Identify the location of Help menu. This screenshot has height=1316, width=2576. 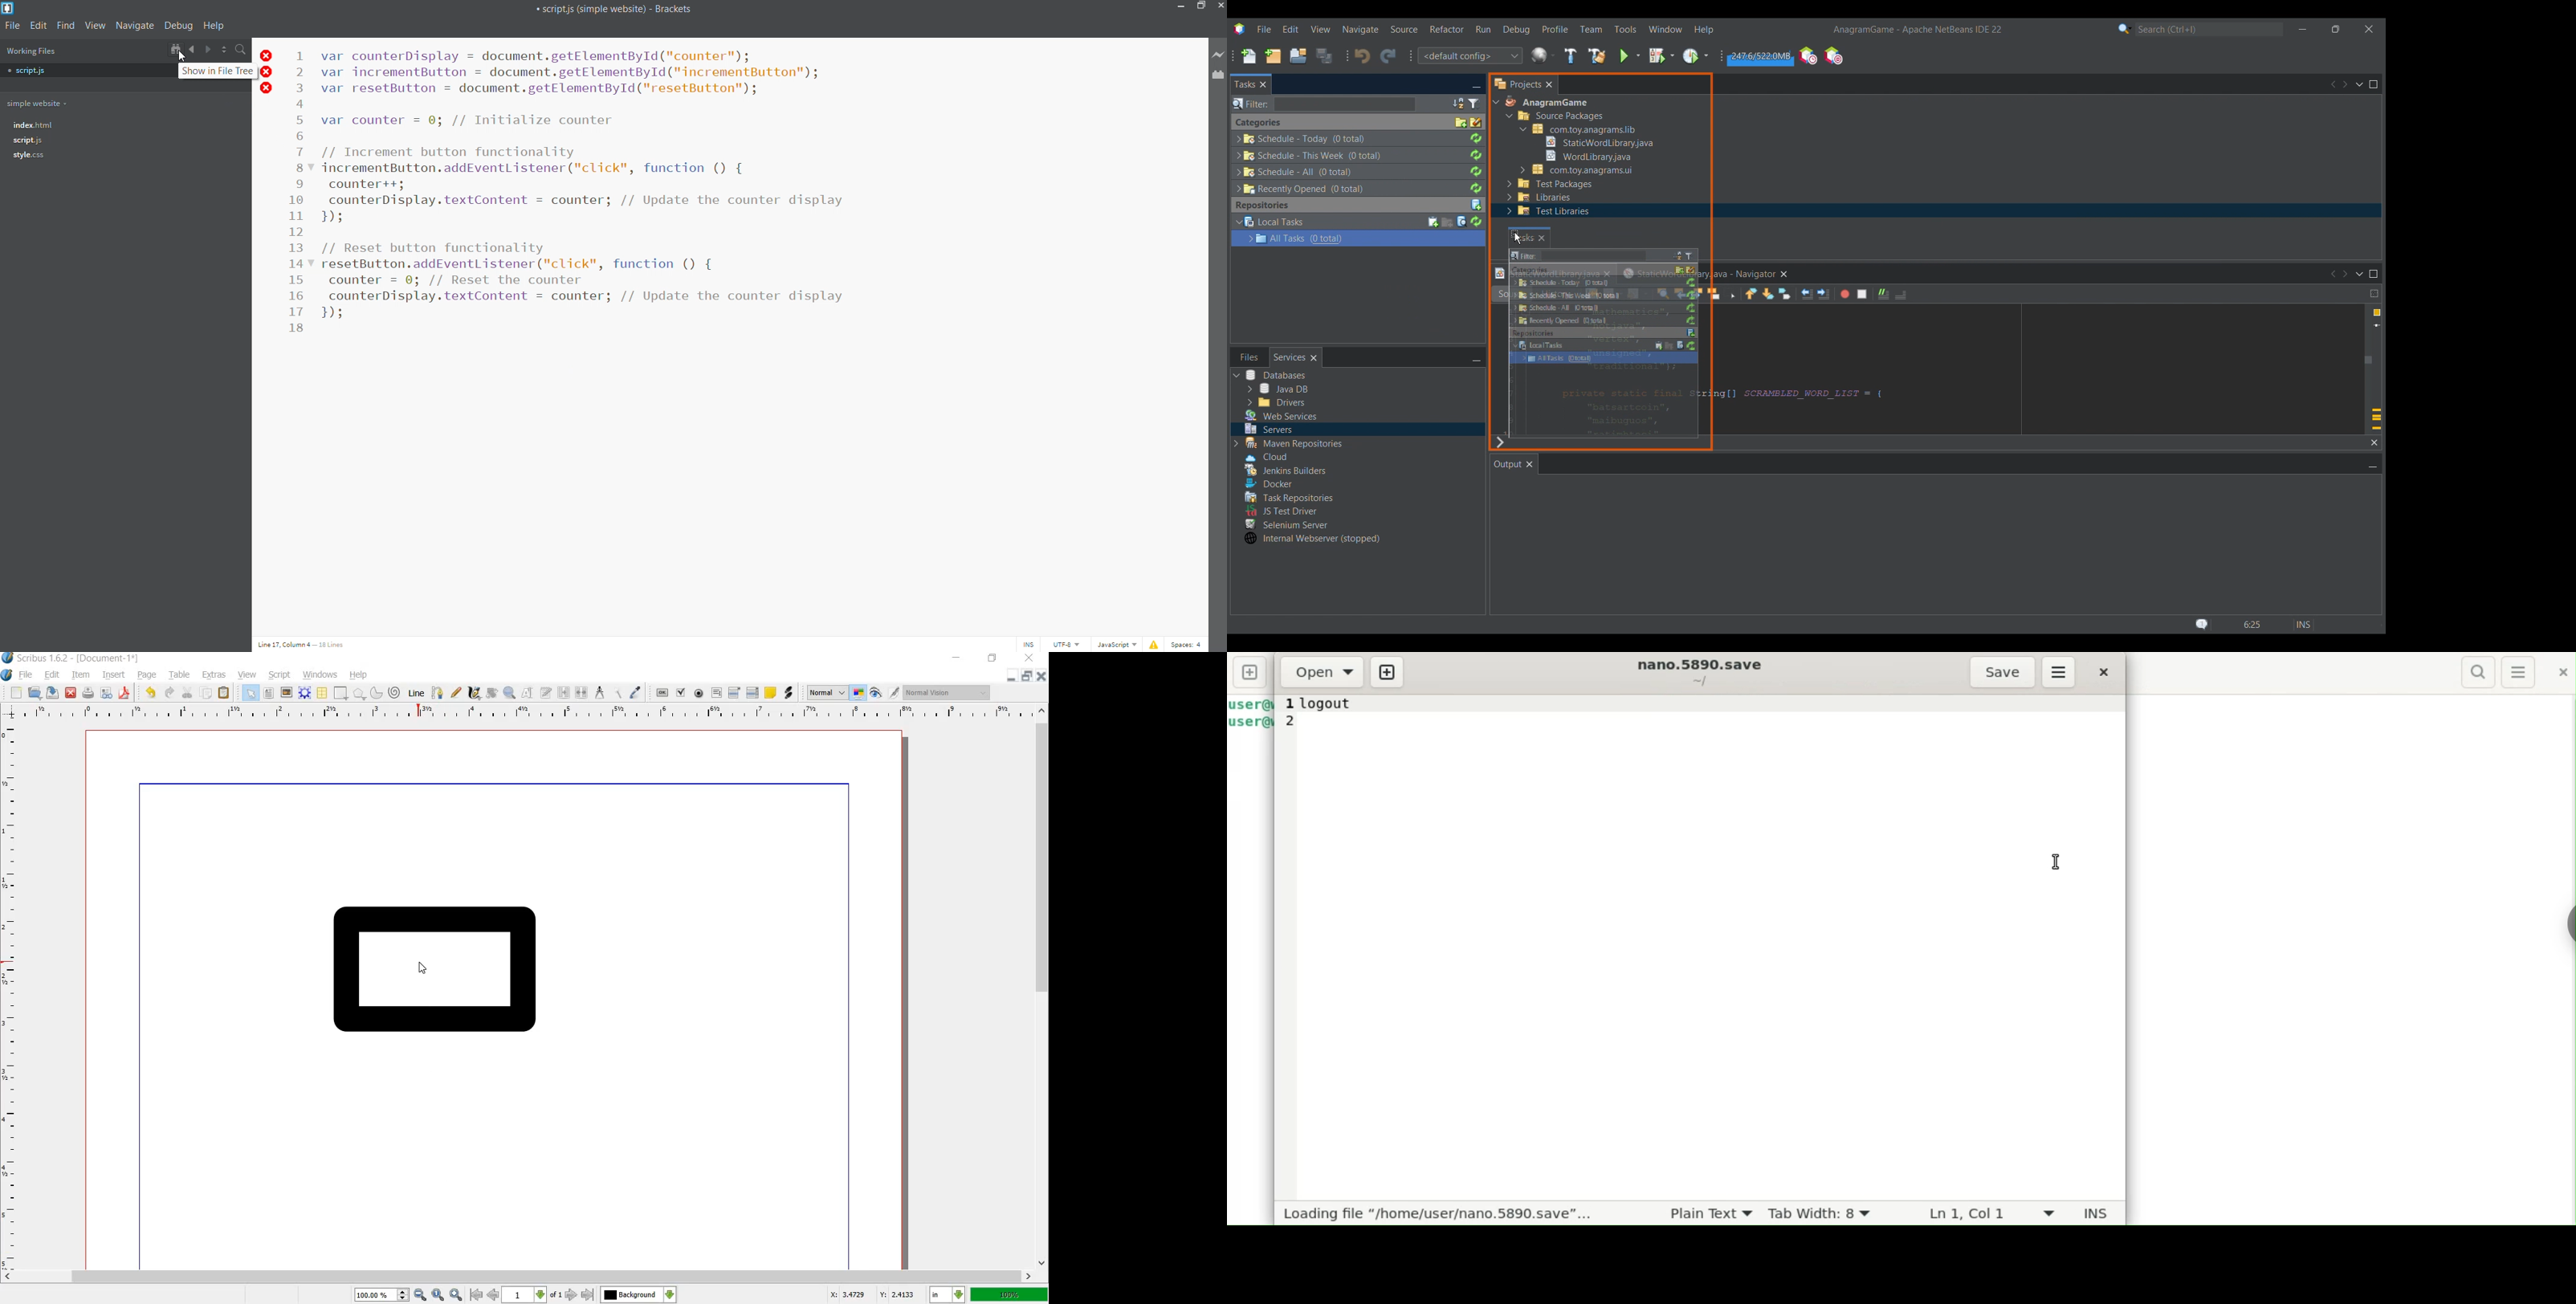
(1704, 30).